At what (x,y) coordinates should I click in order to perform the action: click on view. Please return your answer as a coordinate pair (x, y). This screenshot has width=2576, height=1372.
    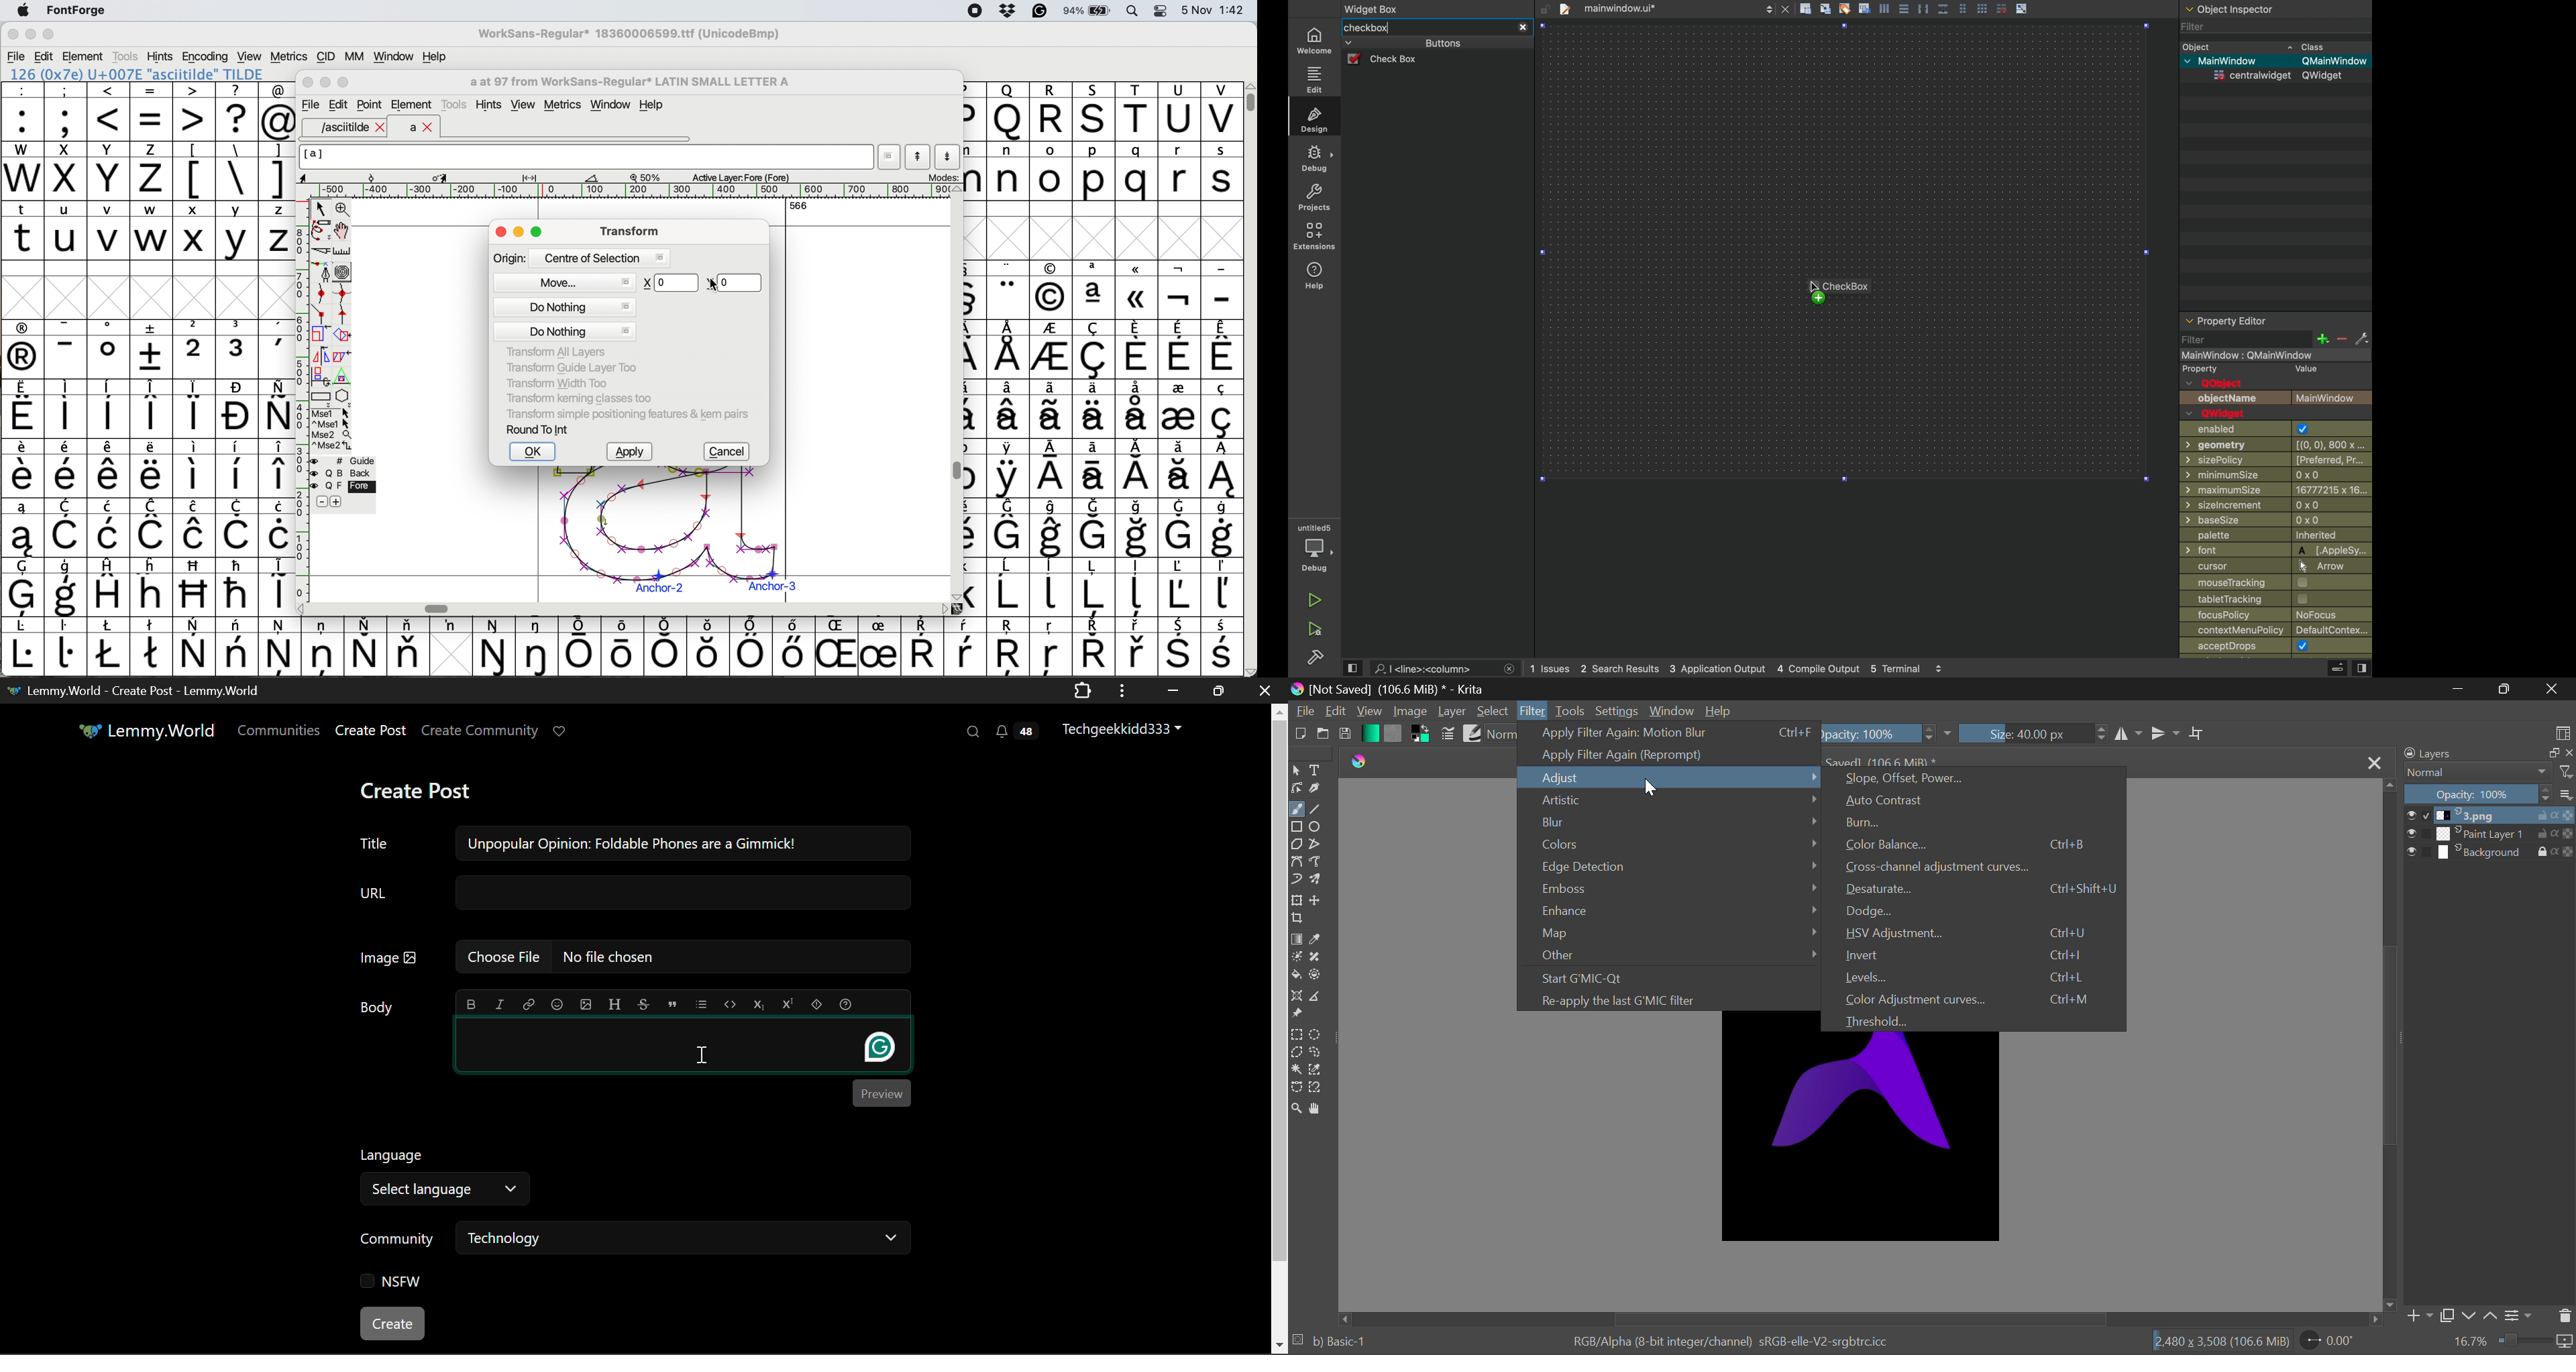
    Looking at the image, I should click on (248, 55).